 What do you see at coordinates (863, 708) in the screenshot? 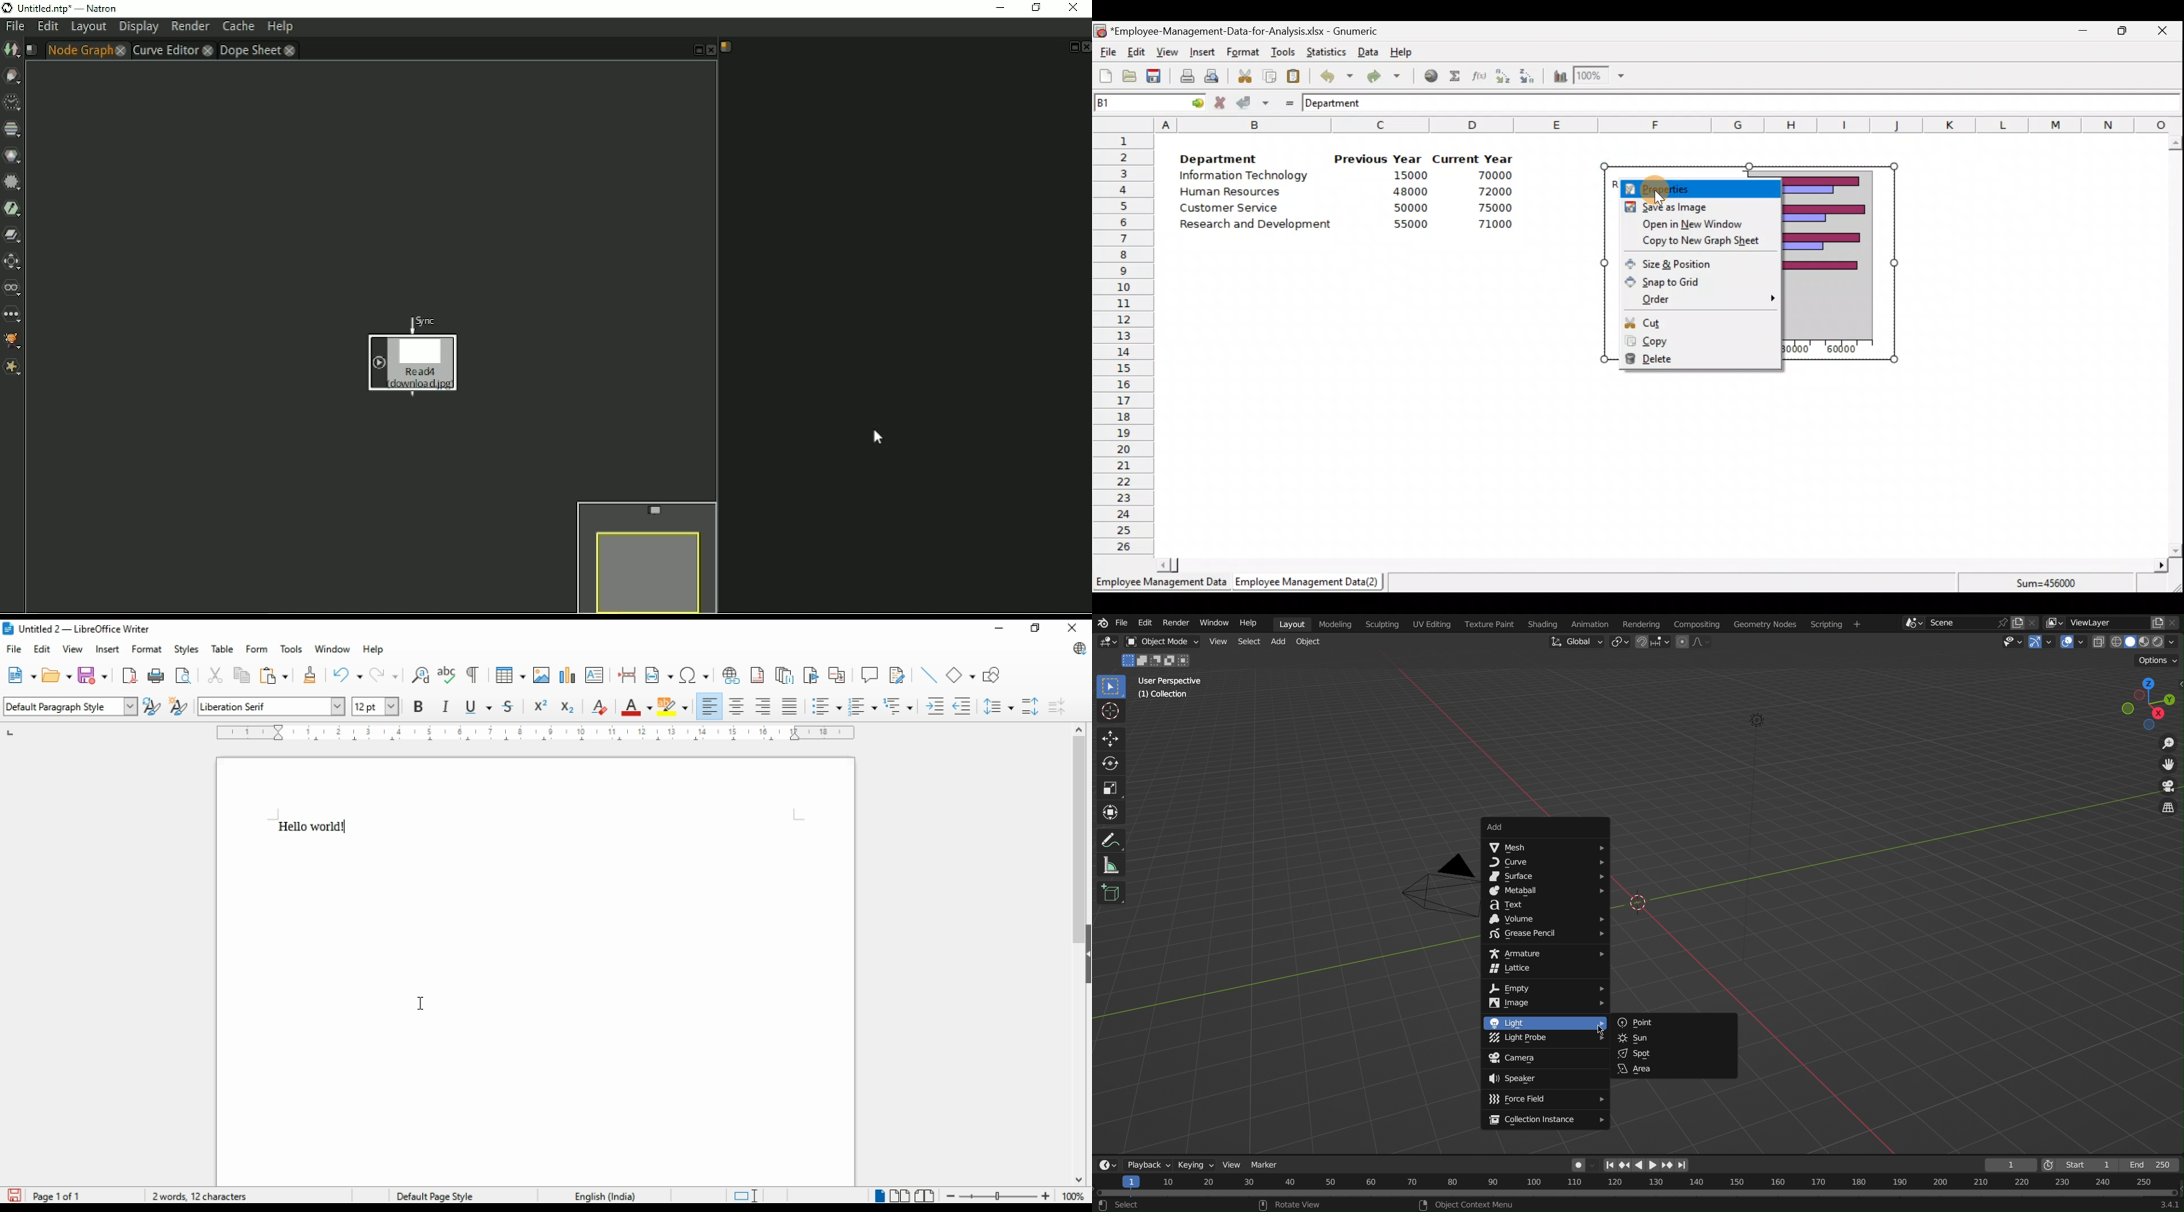
I see `toggle ordered list` at bounding box center [863, 708].